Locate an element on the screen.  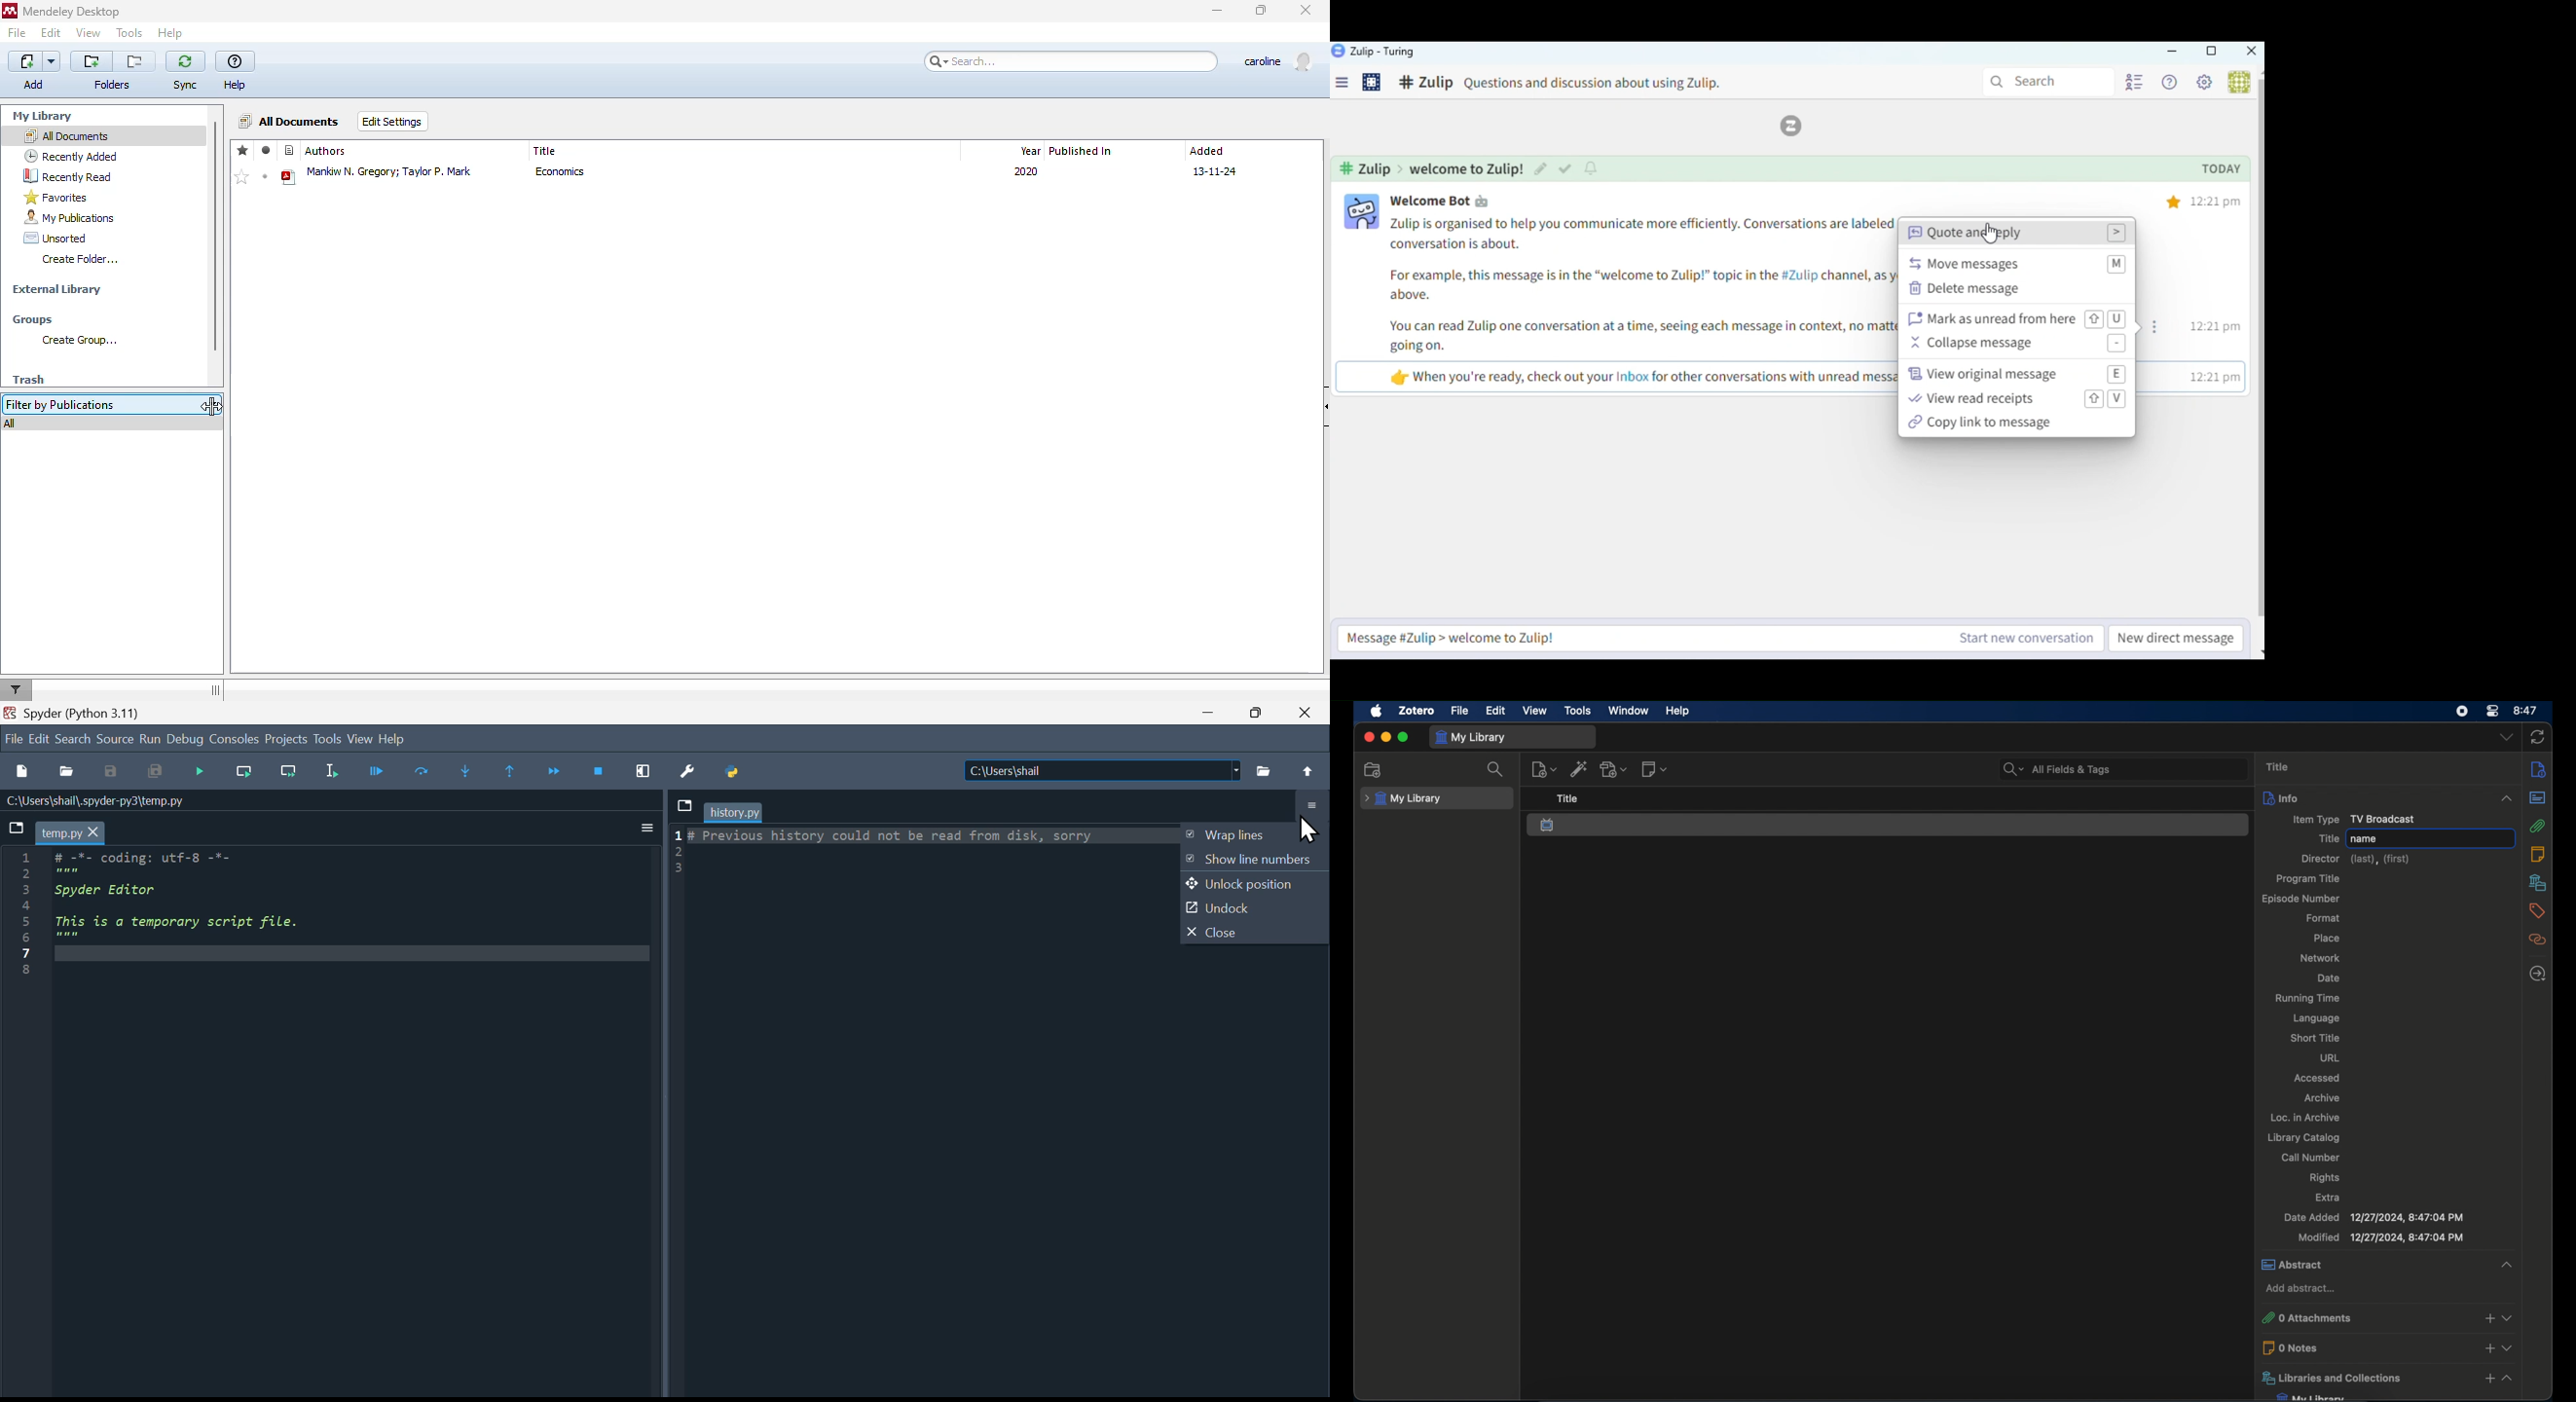
collapse is located at coordinates (2503, 798).